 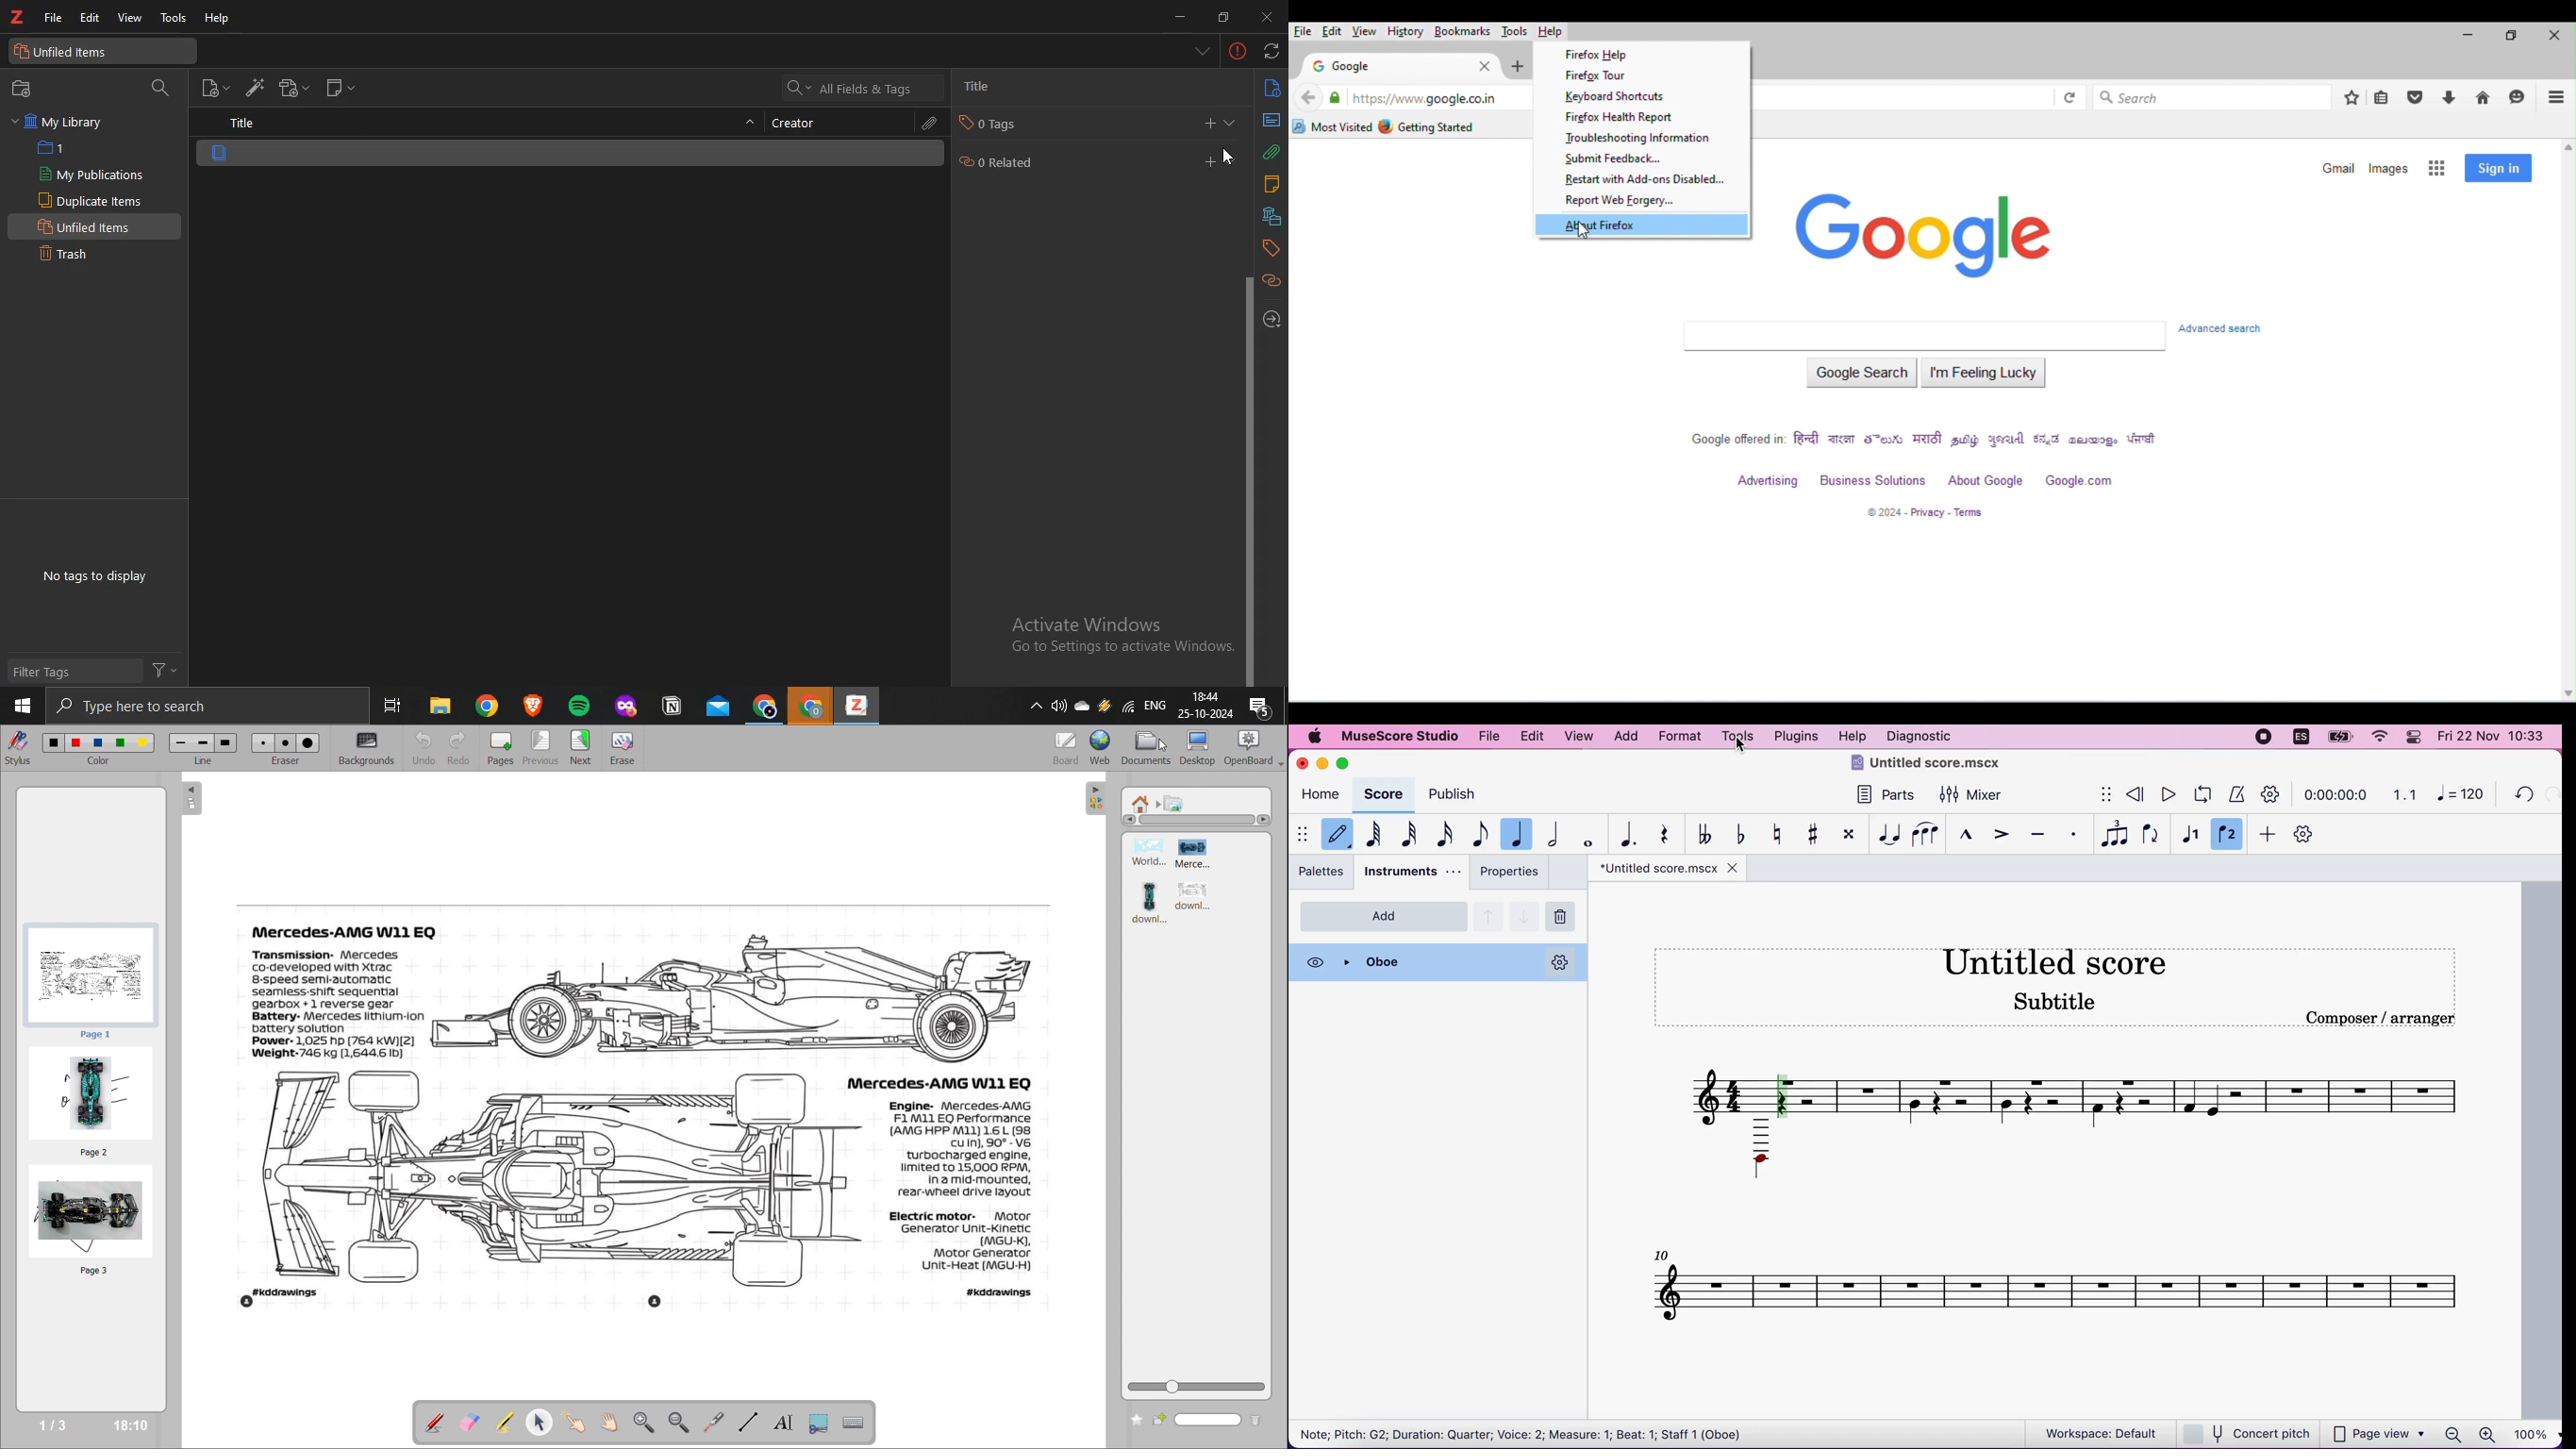 I want to click on show bookmarks, so click(x=2384, y=98).